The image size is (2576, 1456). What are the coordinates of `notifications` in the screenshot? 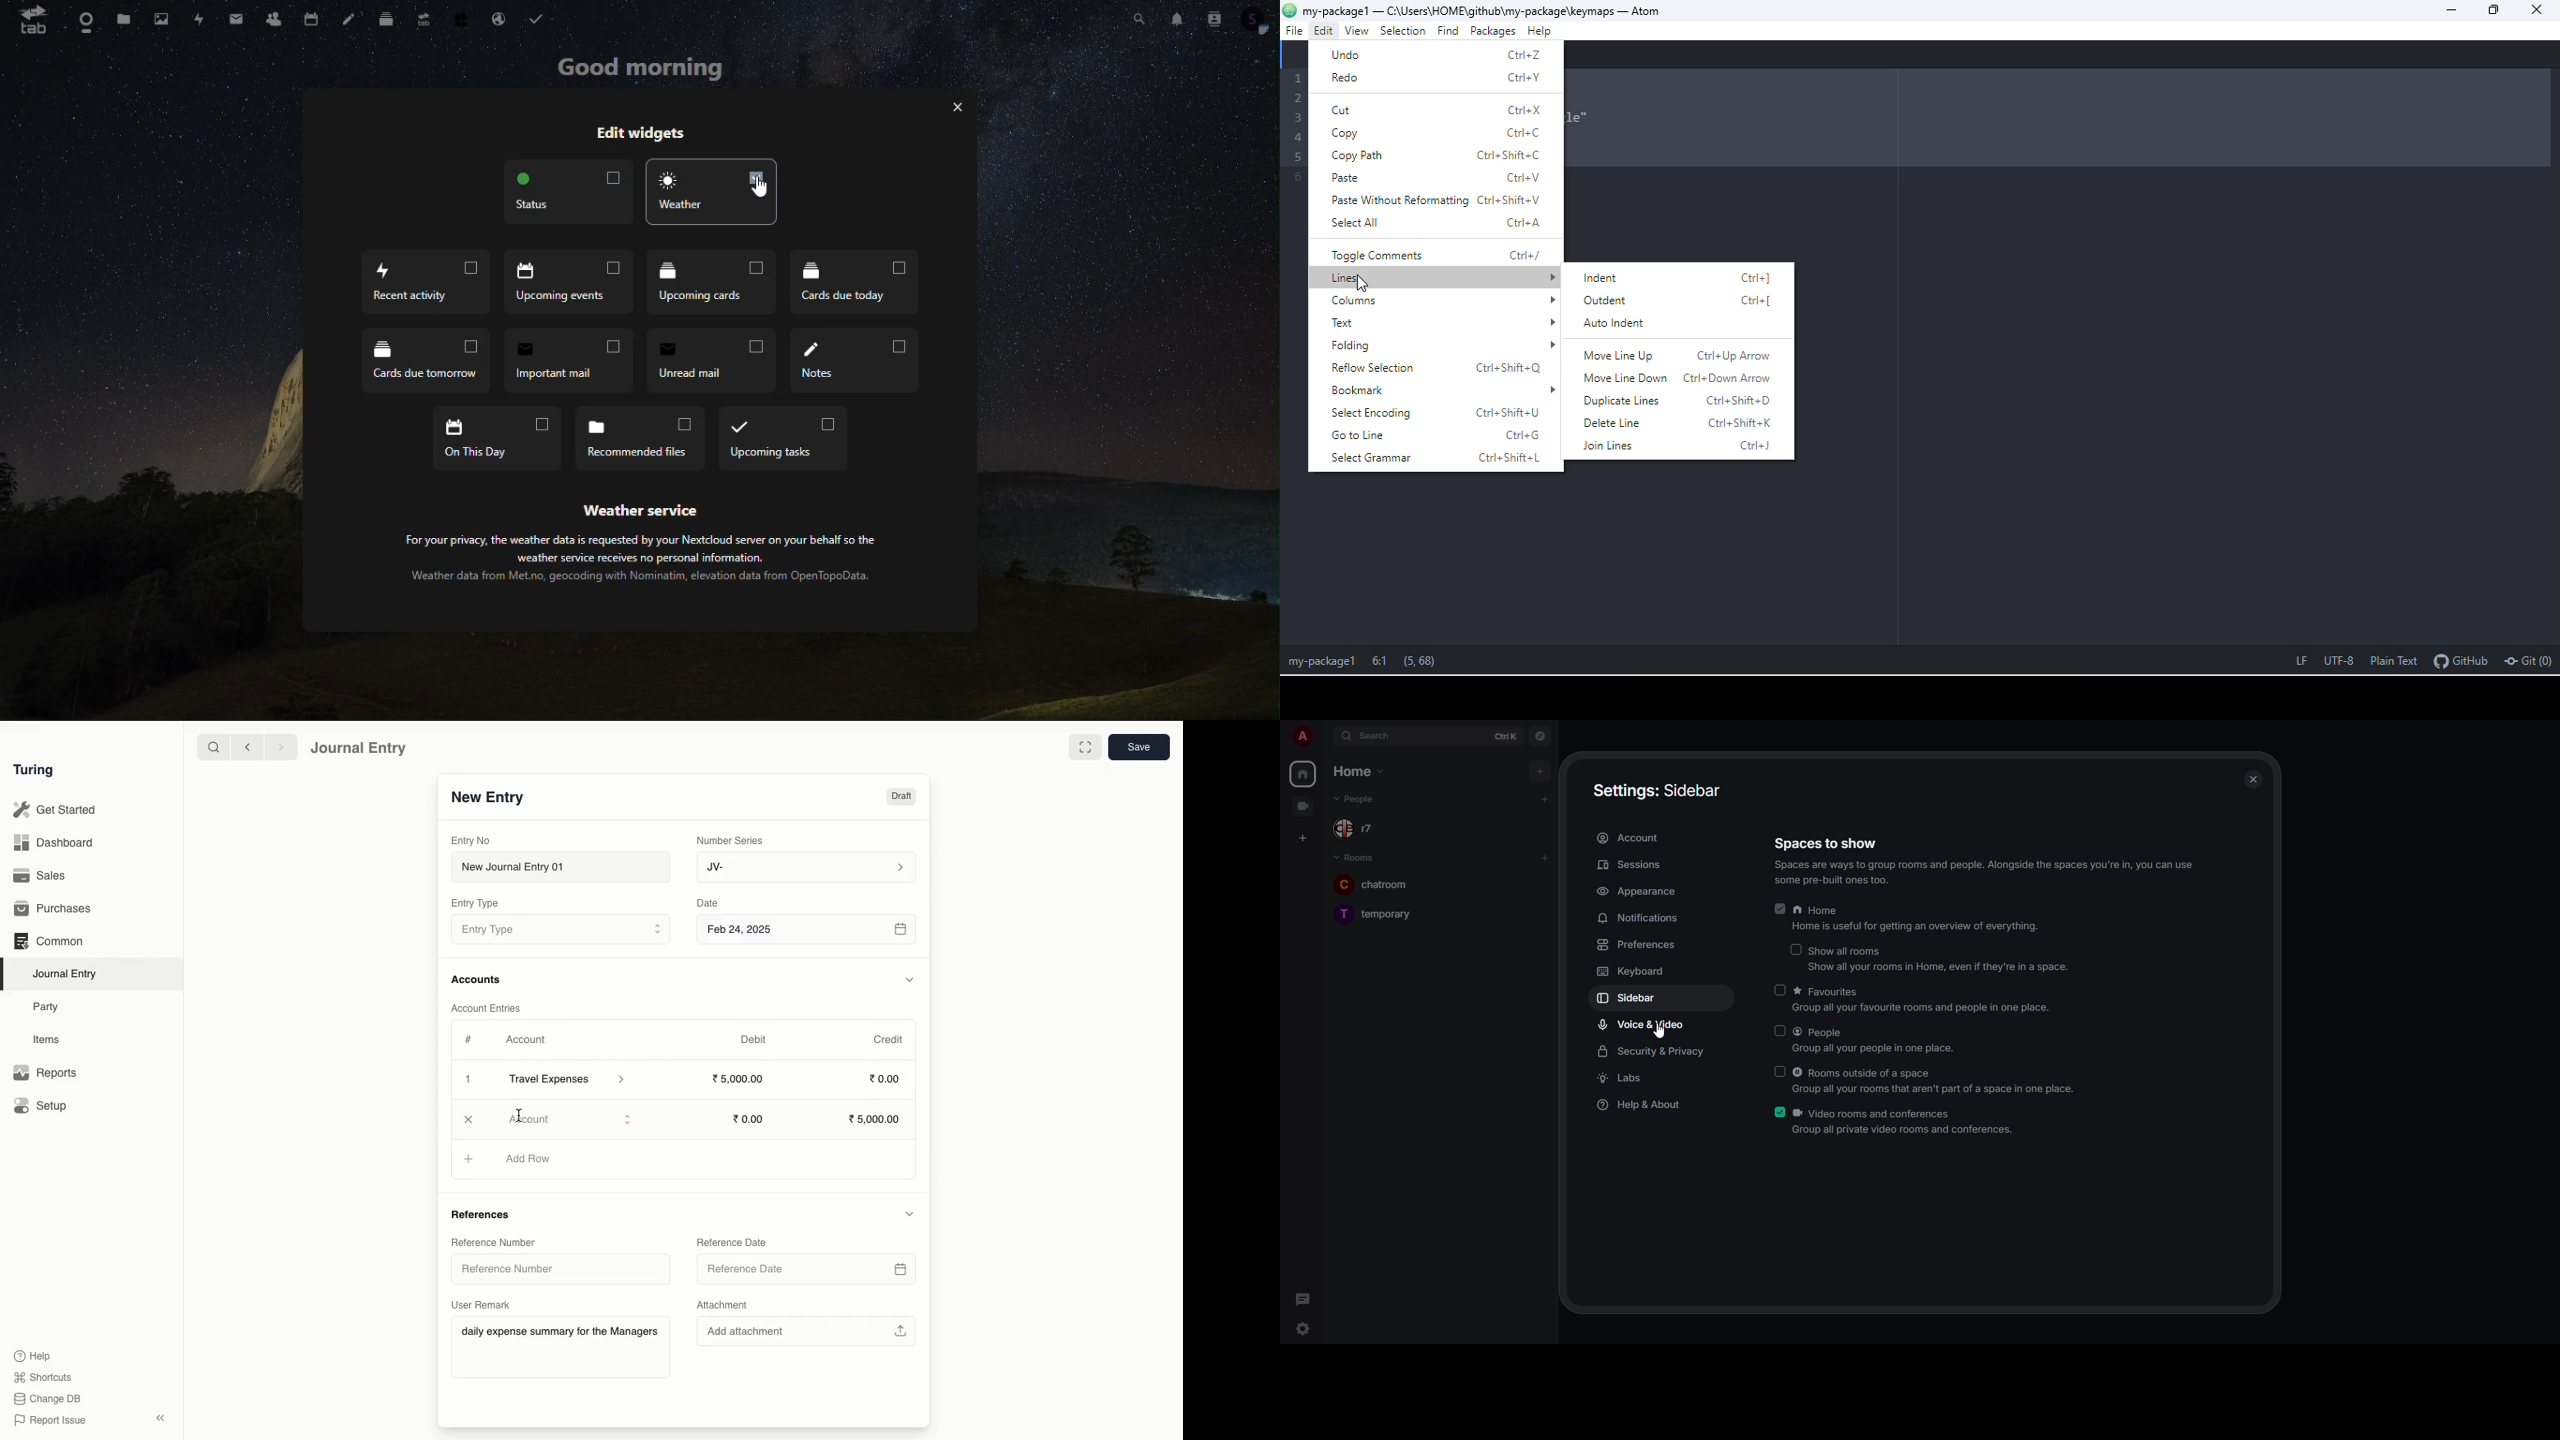 It's located at (1642, 917).